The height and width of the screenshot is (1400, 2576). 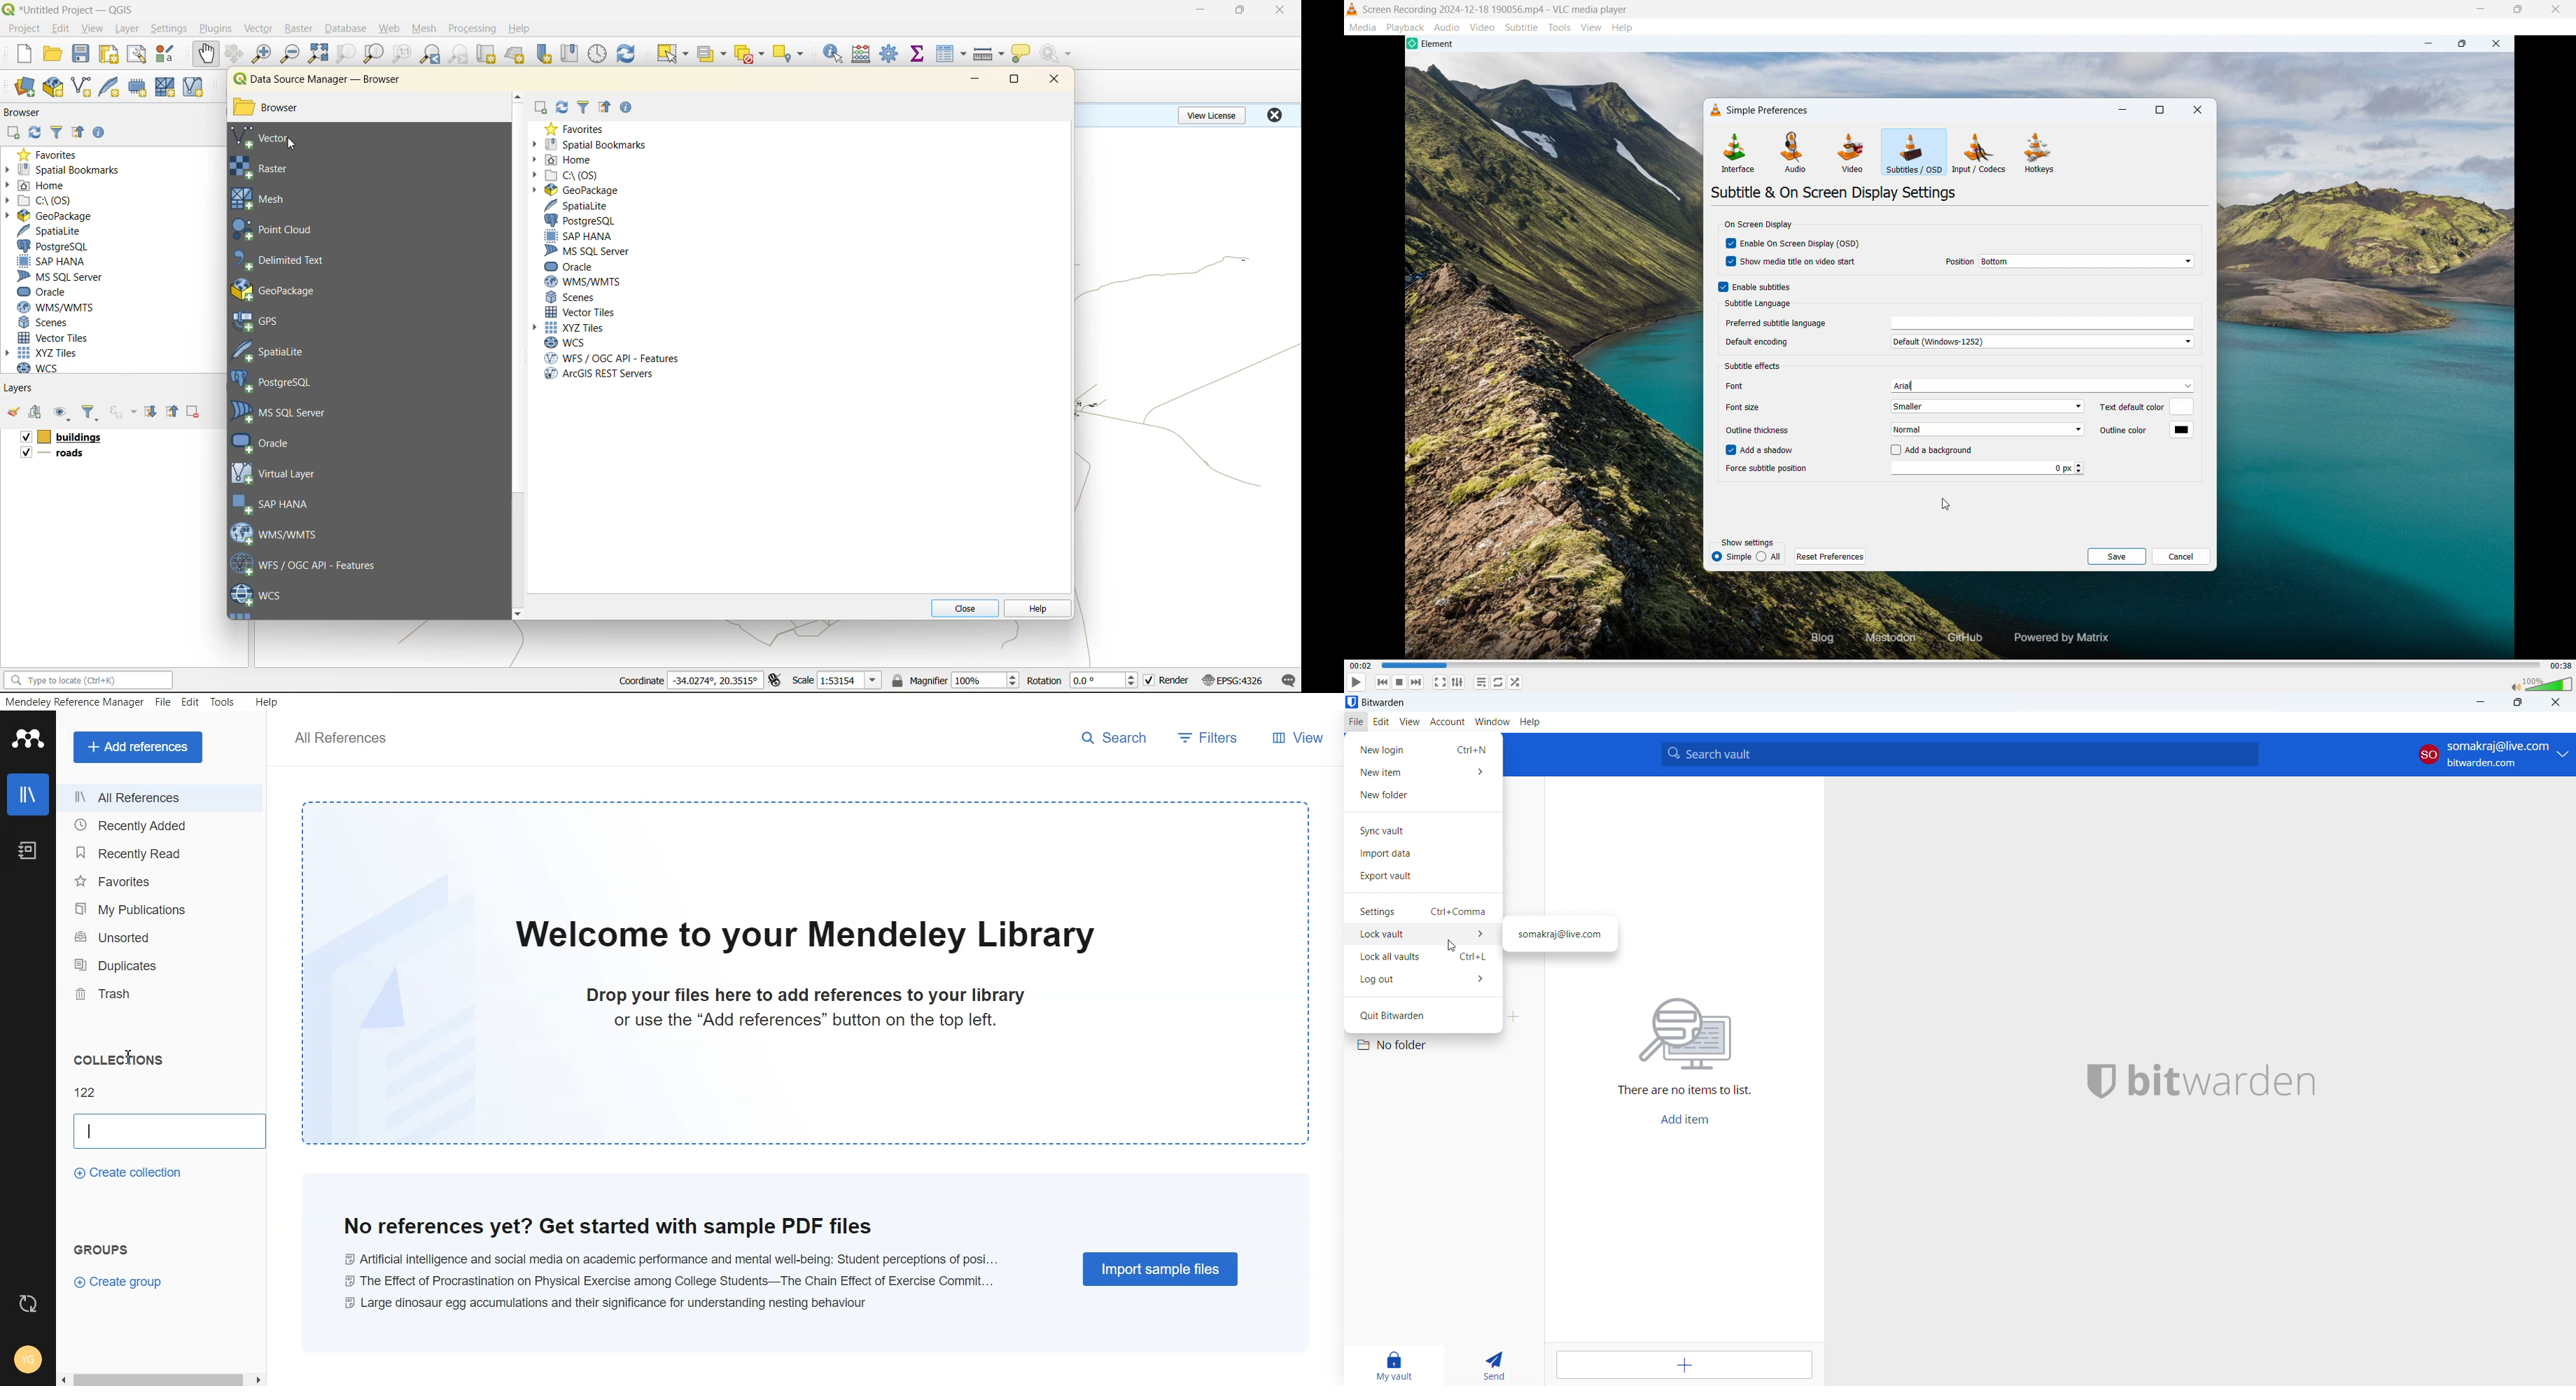 I want to click on point cloud, so click(x=281, y=231).